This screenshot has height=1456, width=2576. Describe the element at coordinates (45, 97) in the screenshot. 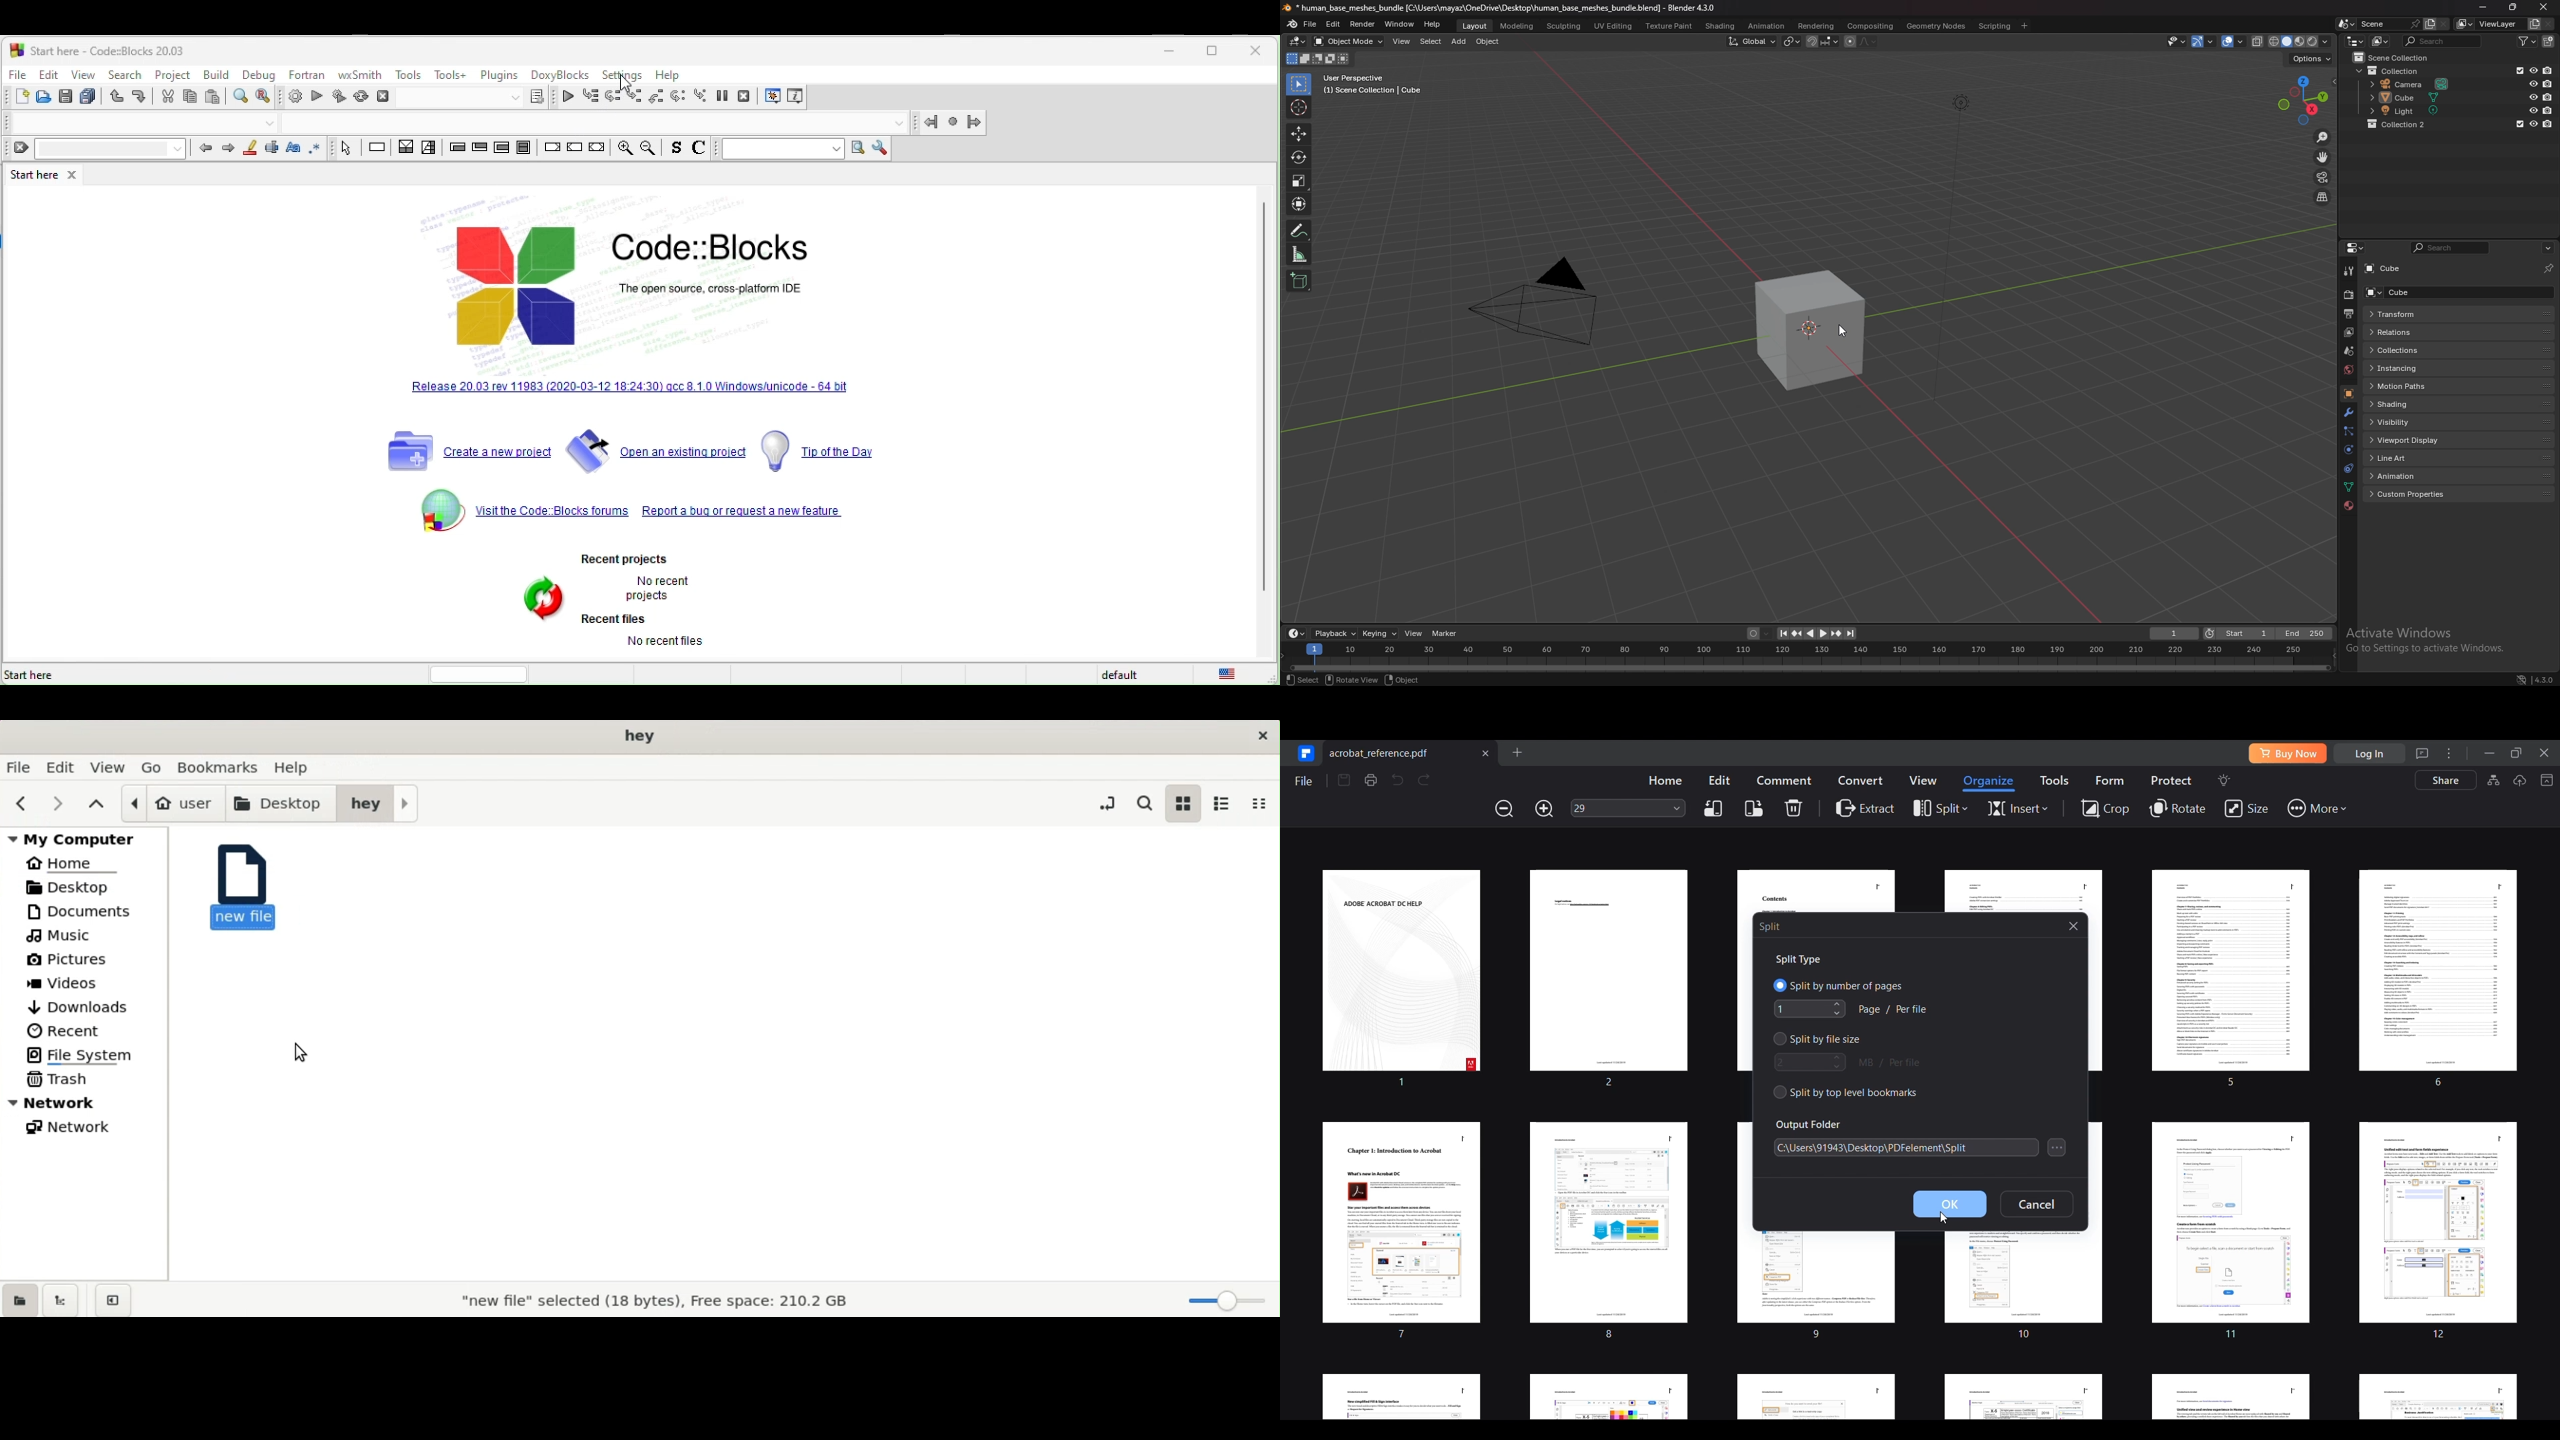

I see `open` at that location.